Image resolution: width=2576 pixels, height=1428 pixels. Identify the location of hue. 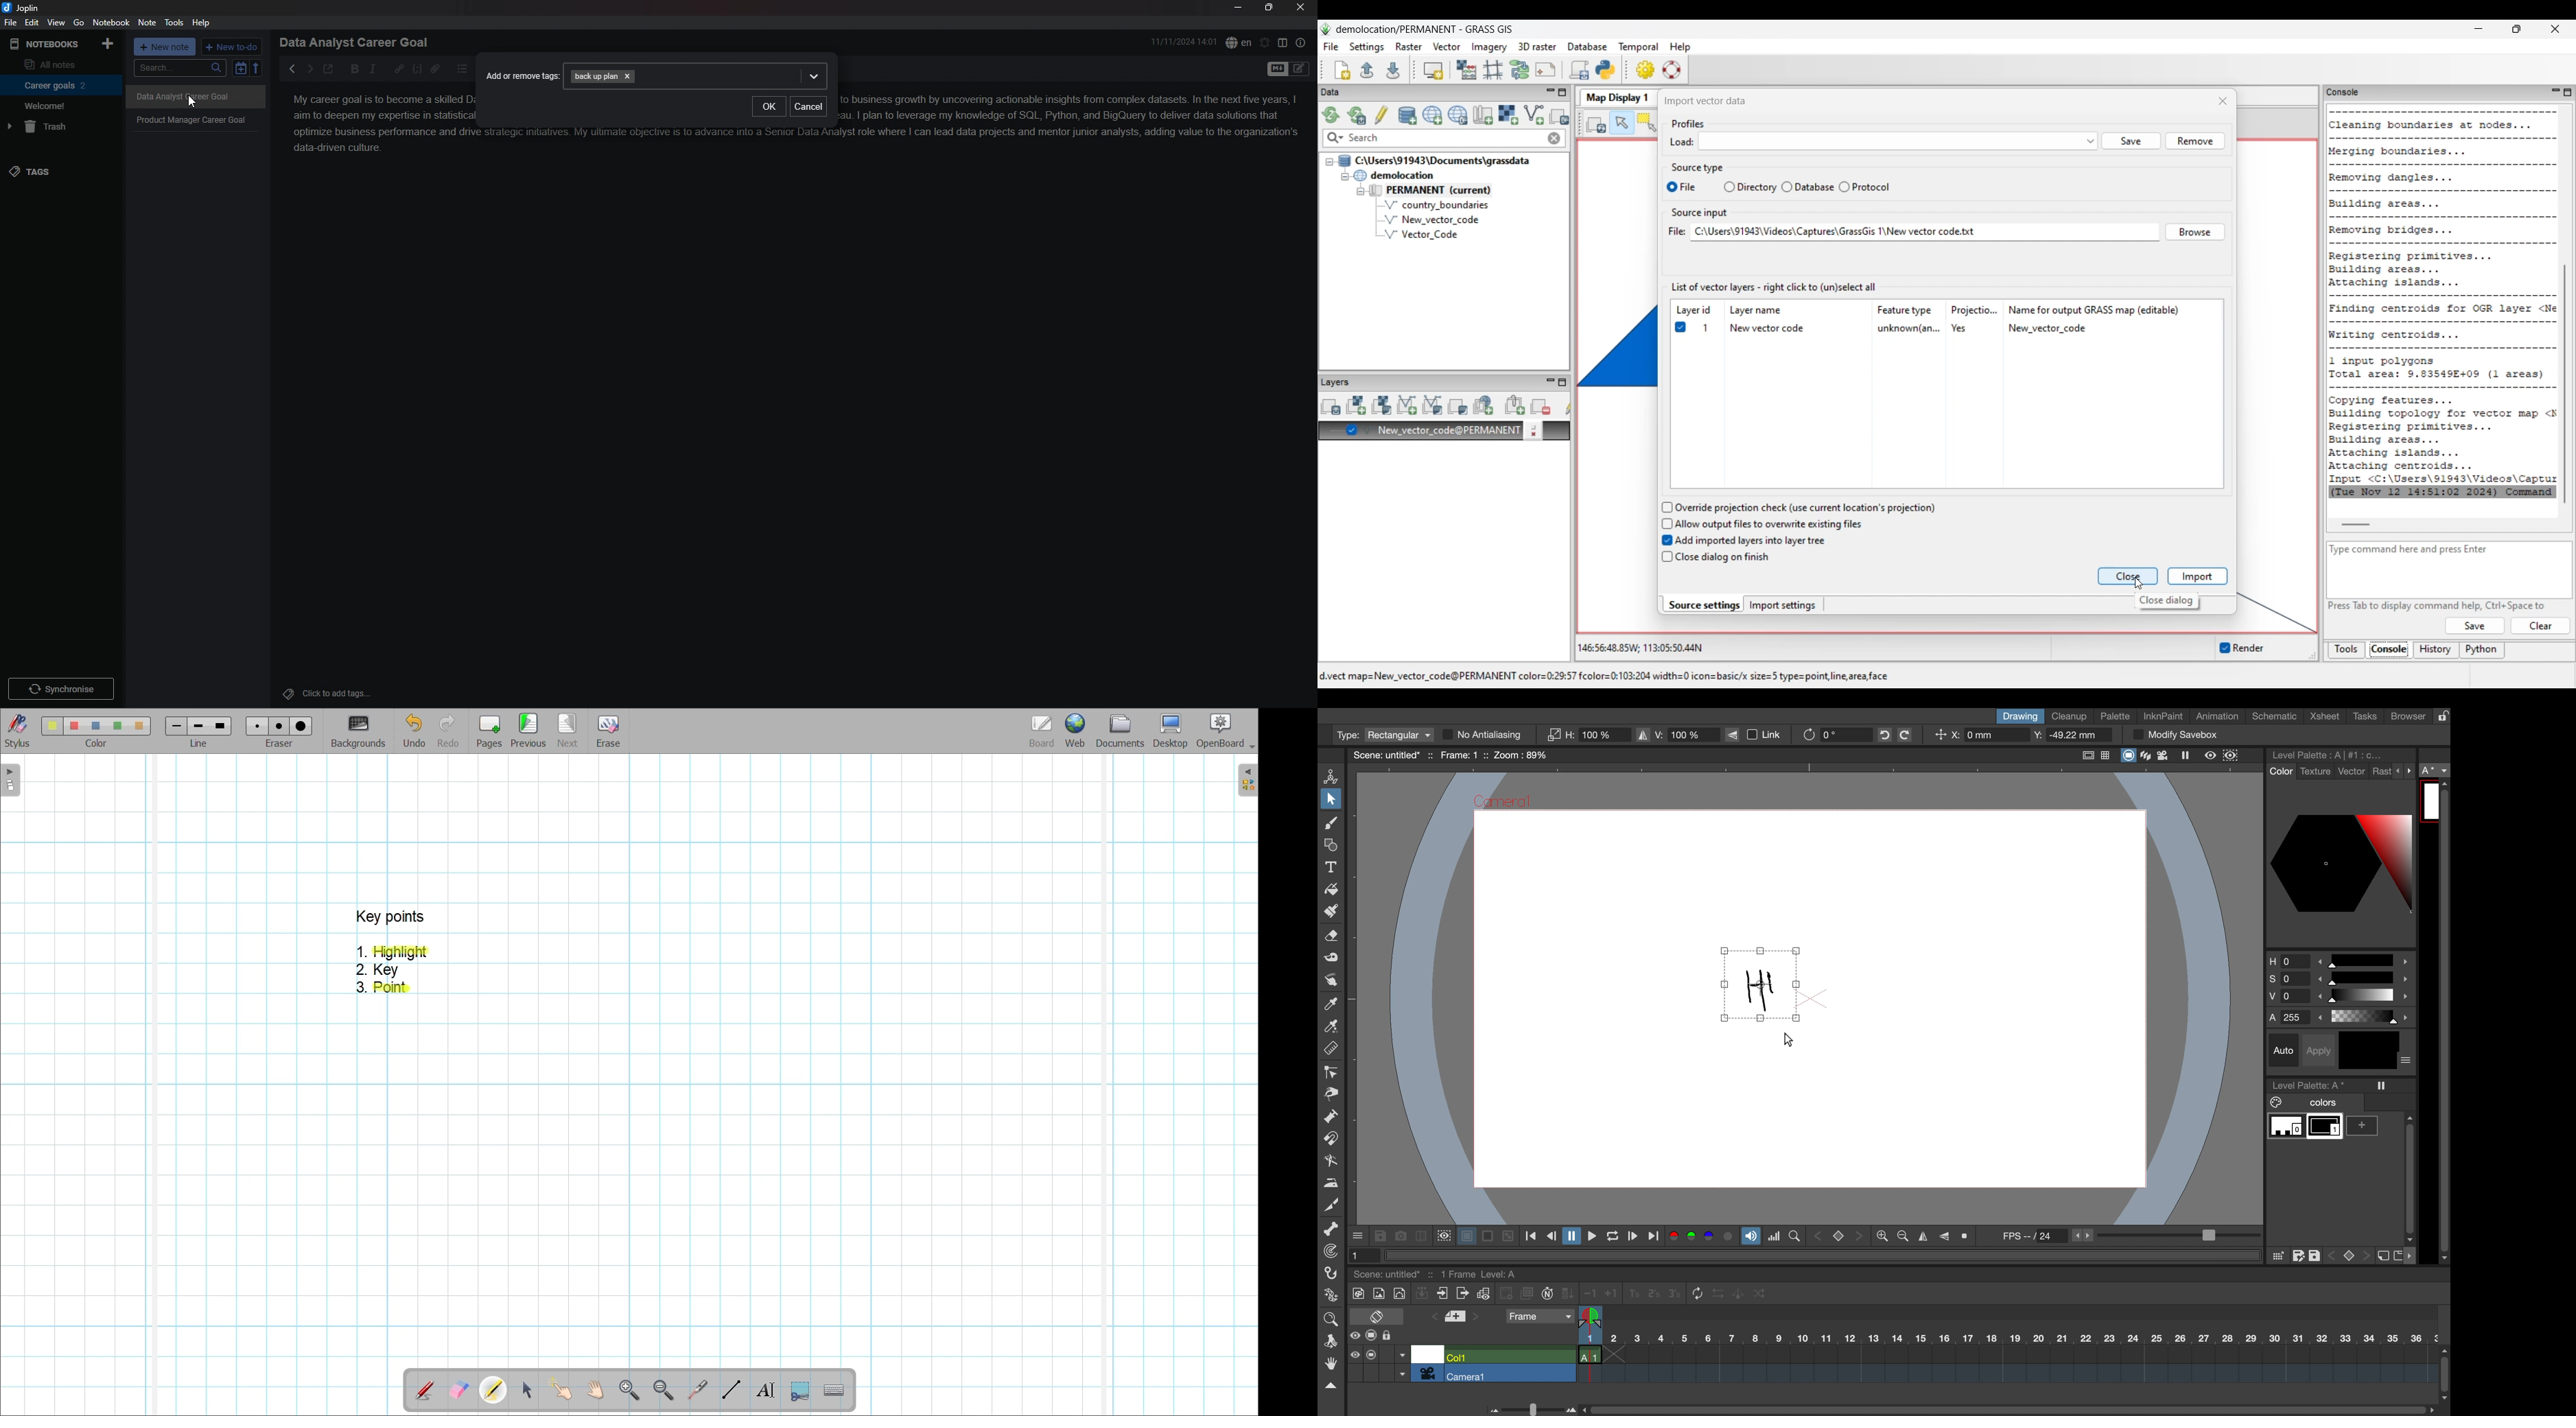
(2339, 959).